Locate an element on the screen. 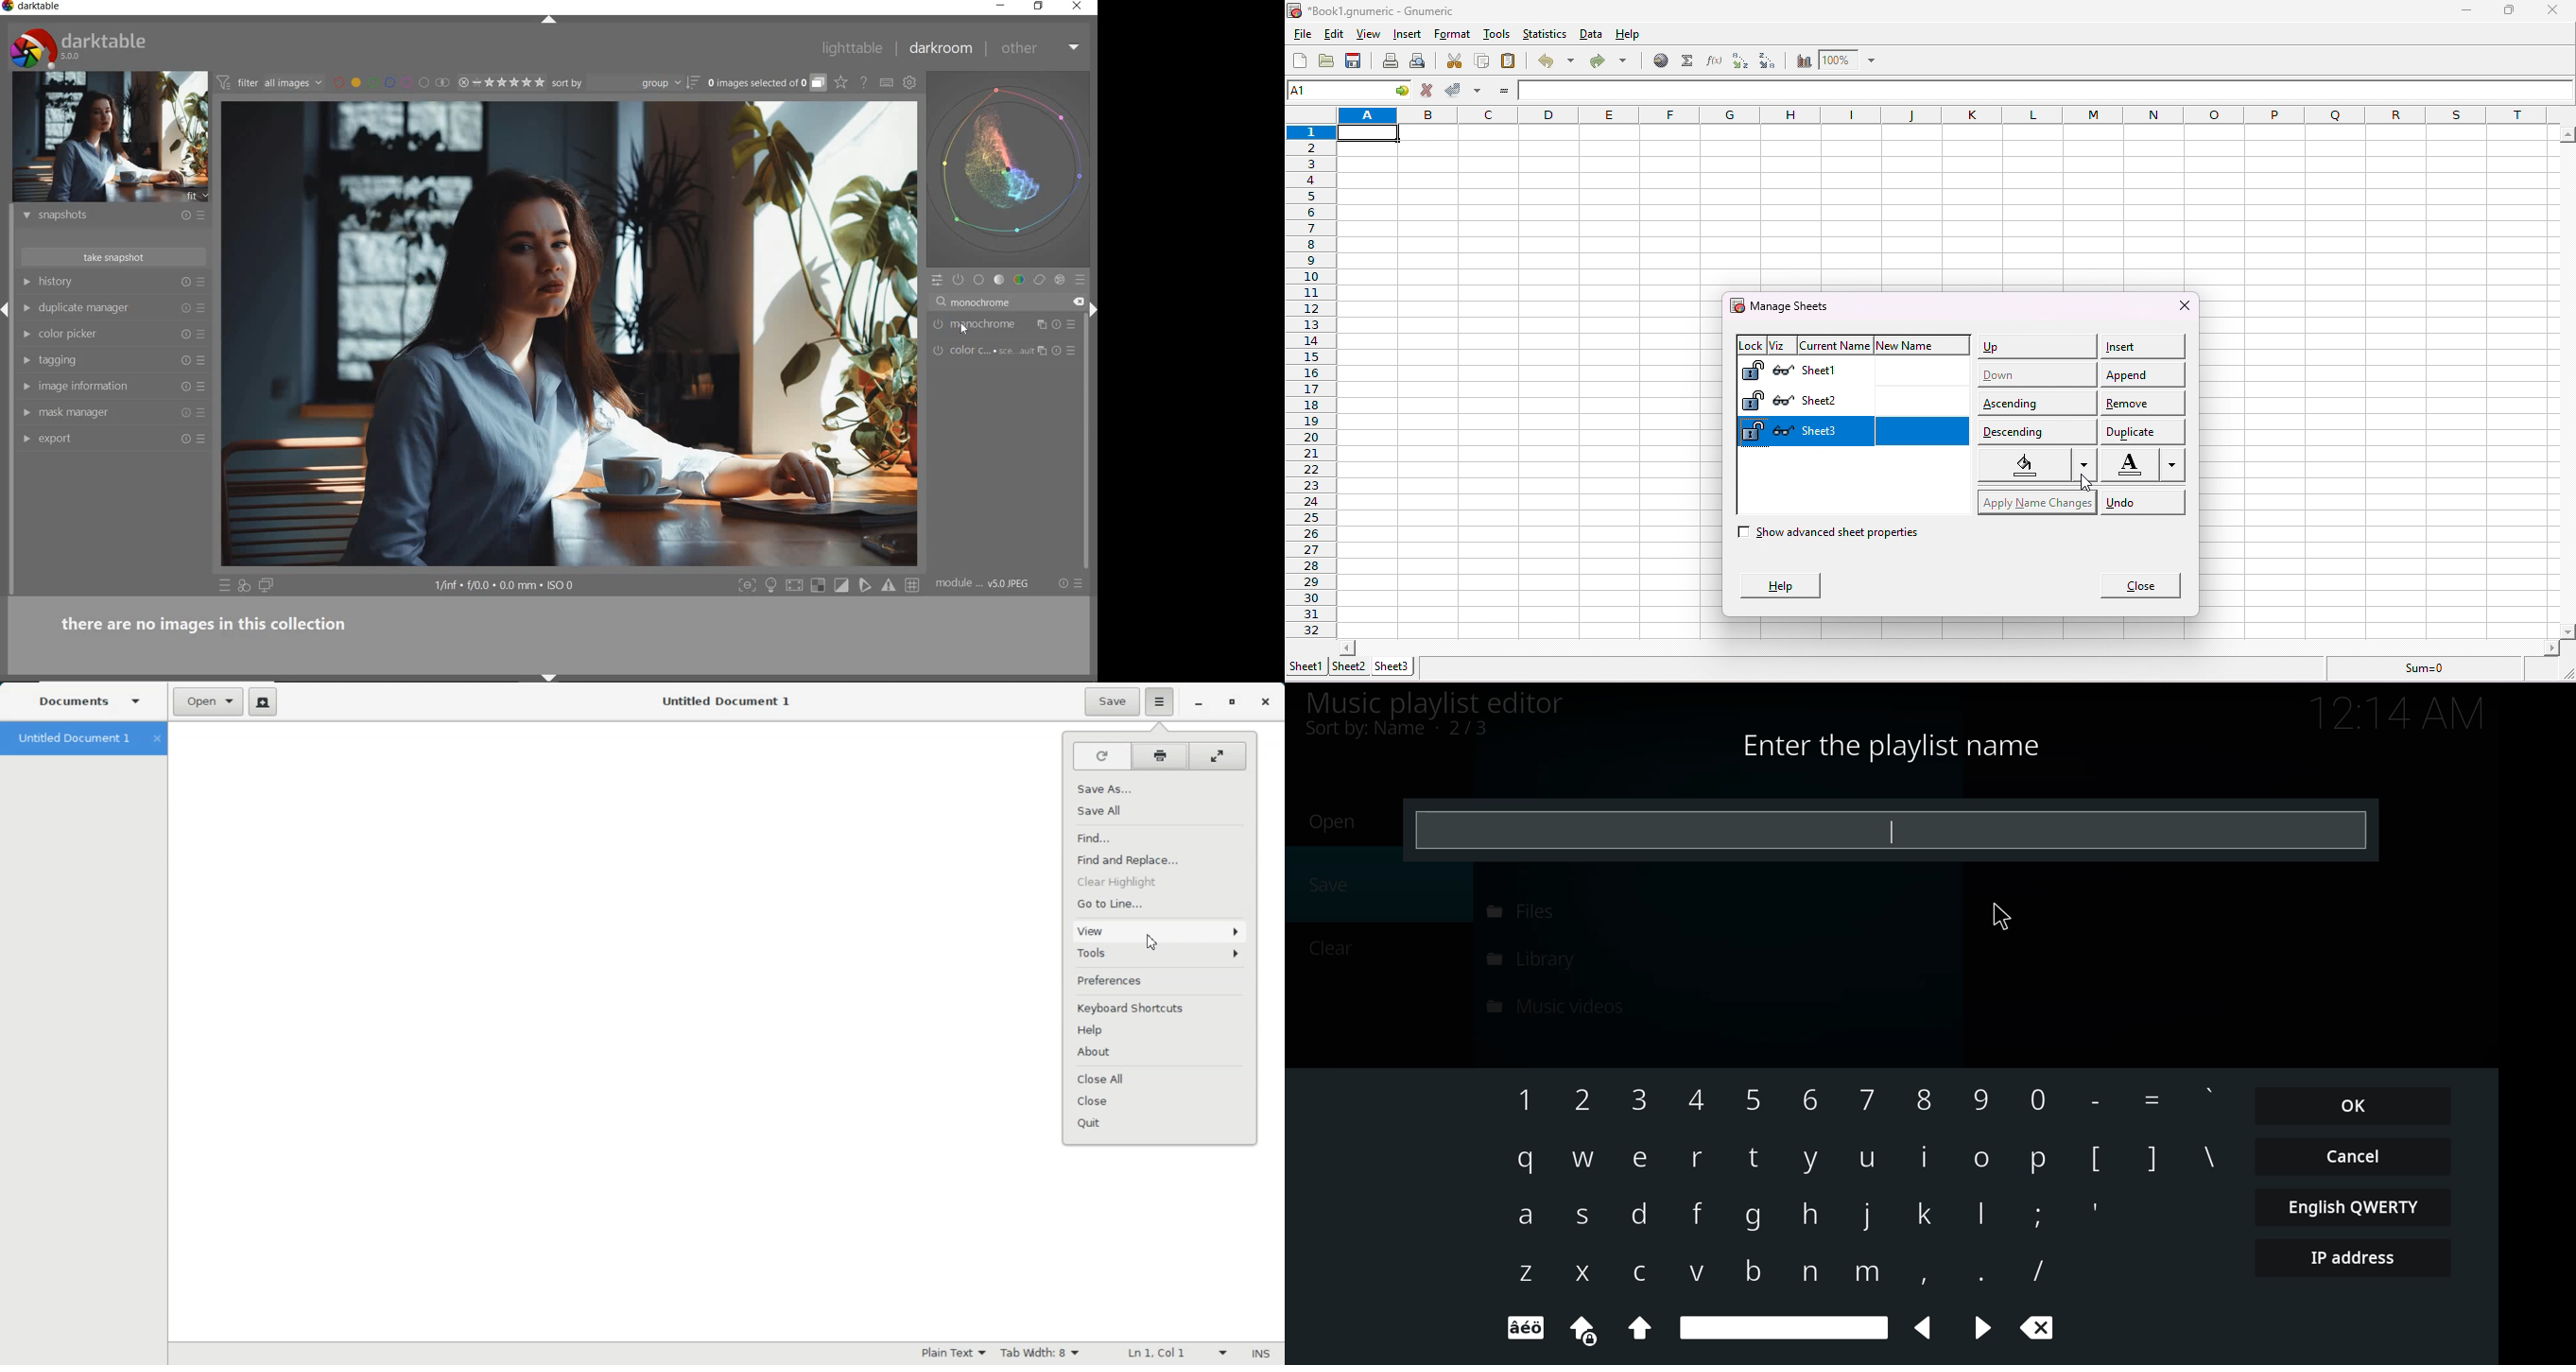 This screenshot has width=2576, height=1372. Toggle guide lines is located at coordinates (914, 584).